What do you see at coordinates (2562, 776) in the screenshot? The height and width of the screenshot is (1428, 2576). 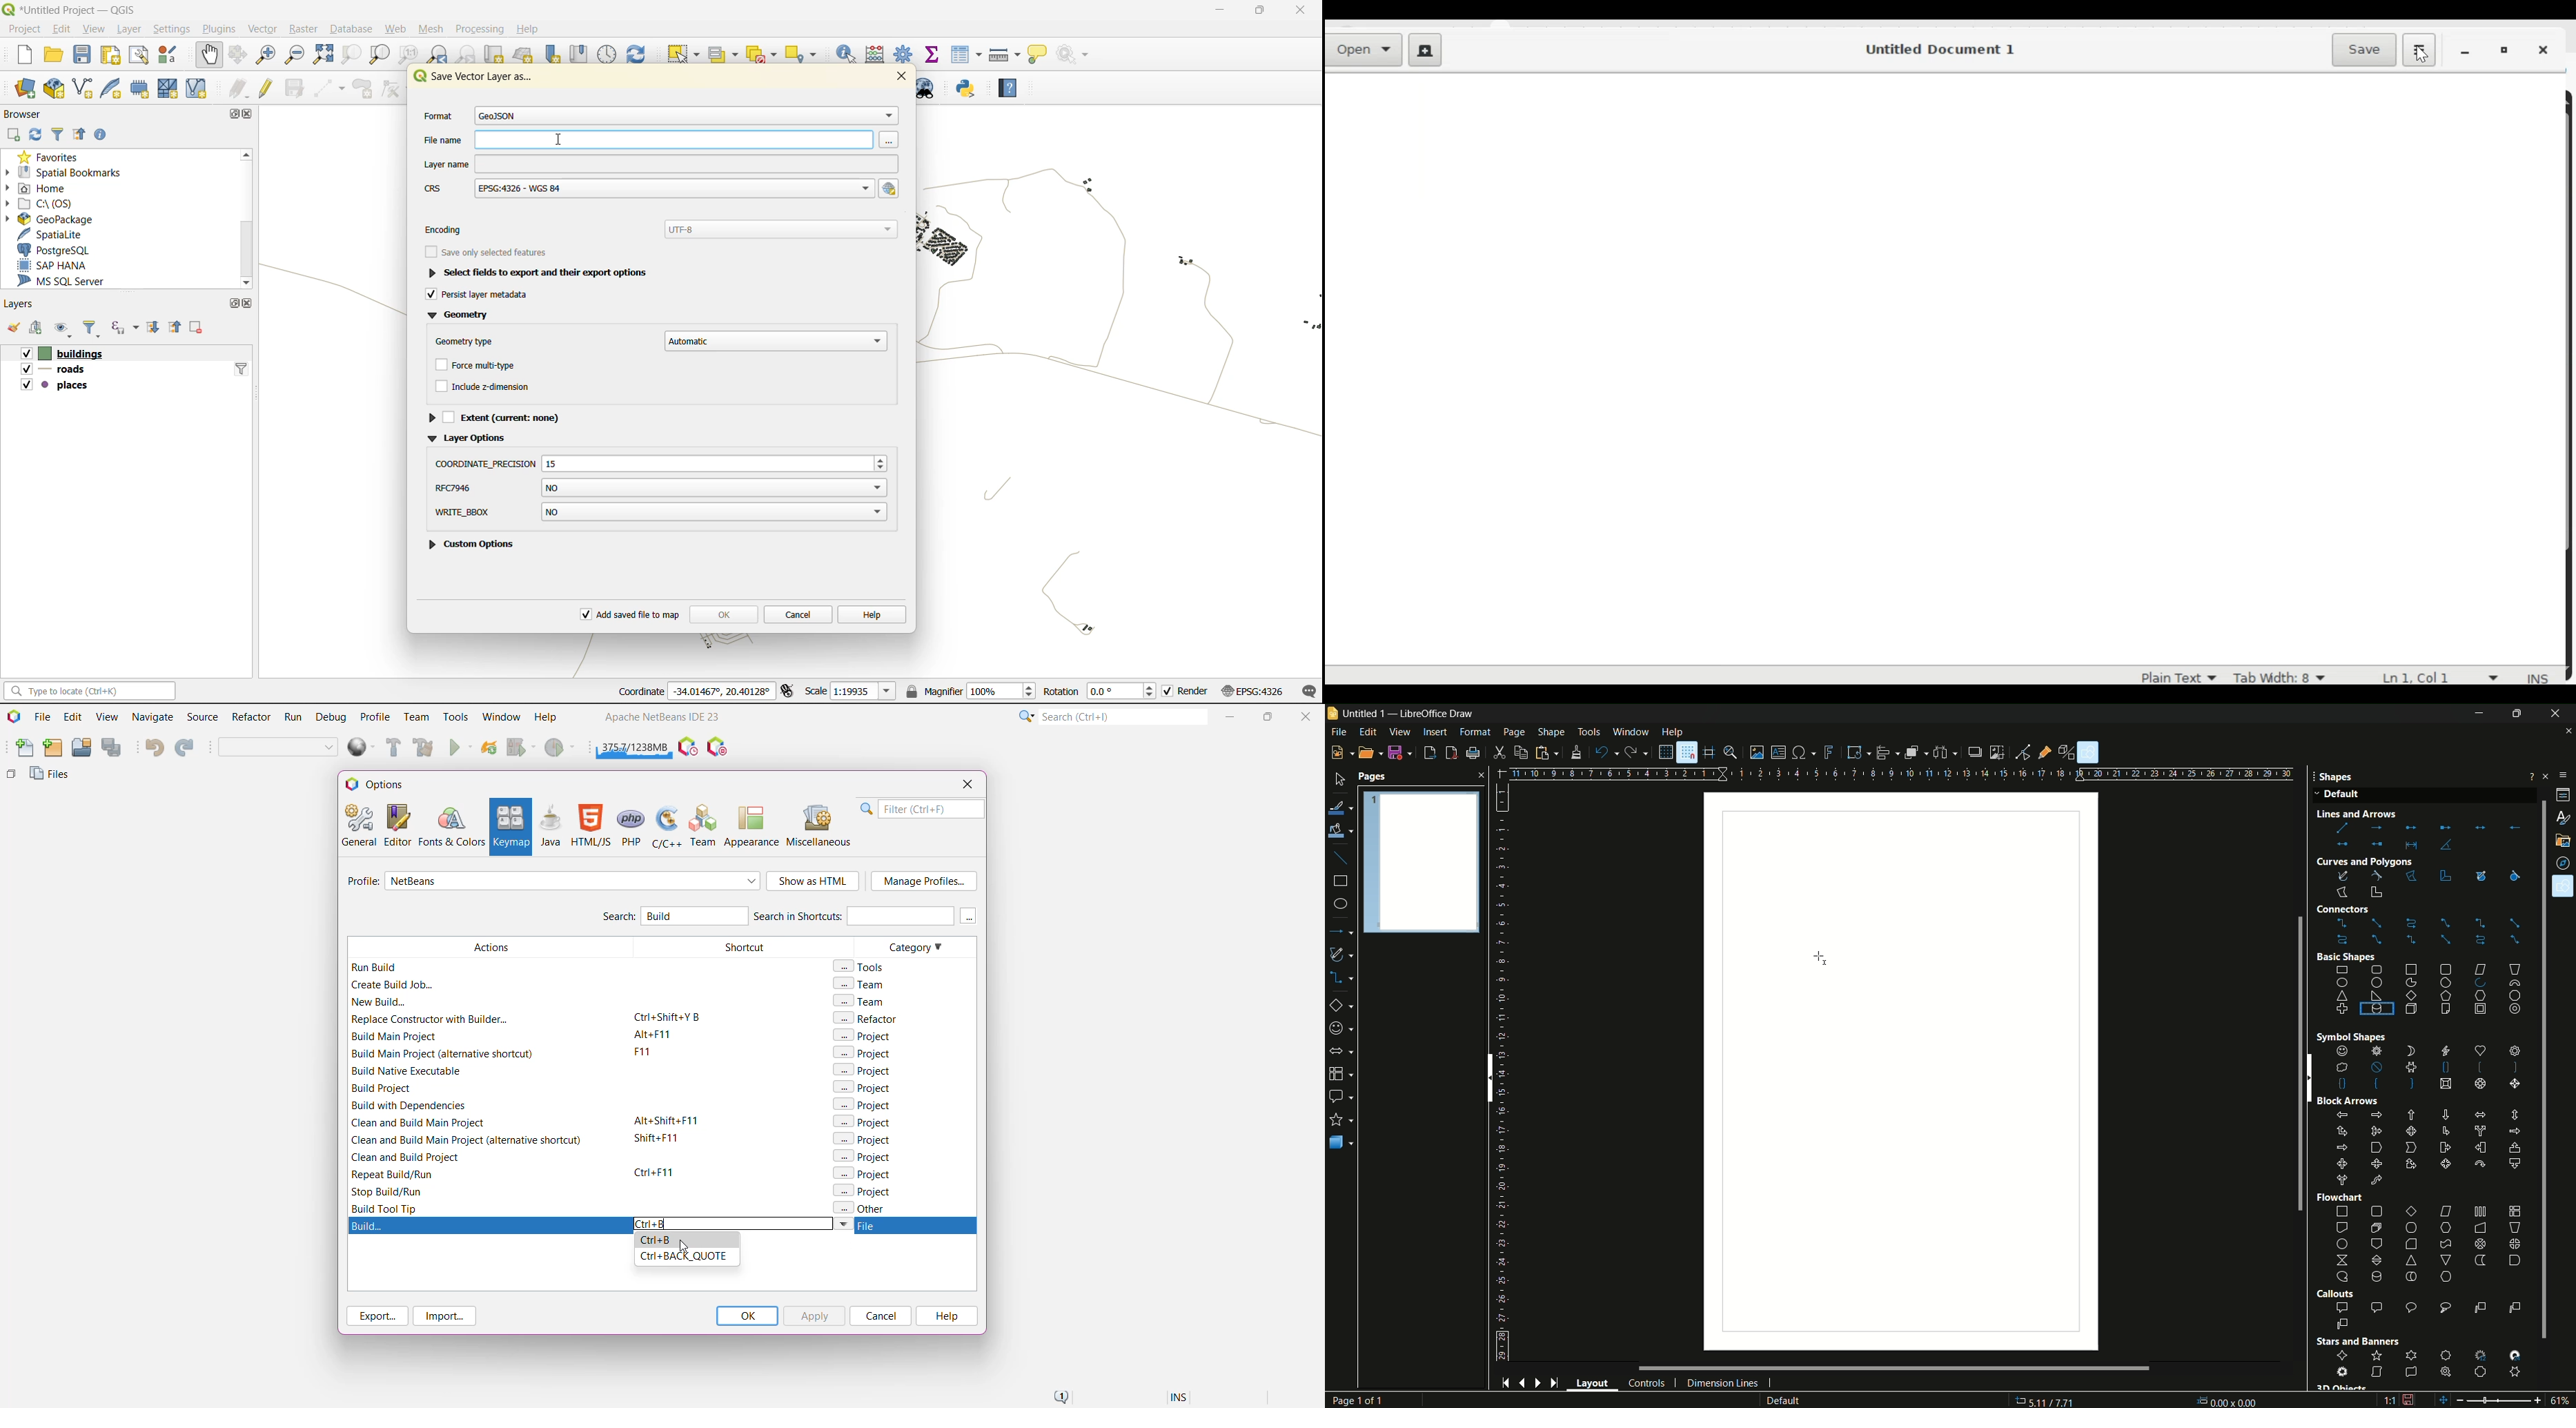 I see `sidebar settings` at bounding box center [2562, 776].